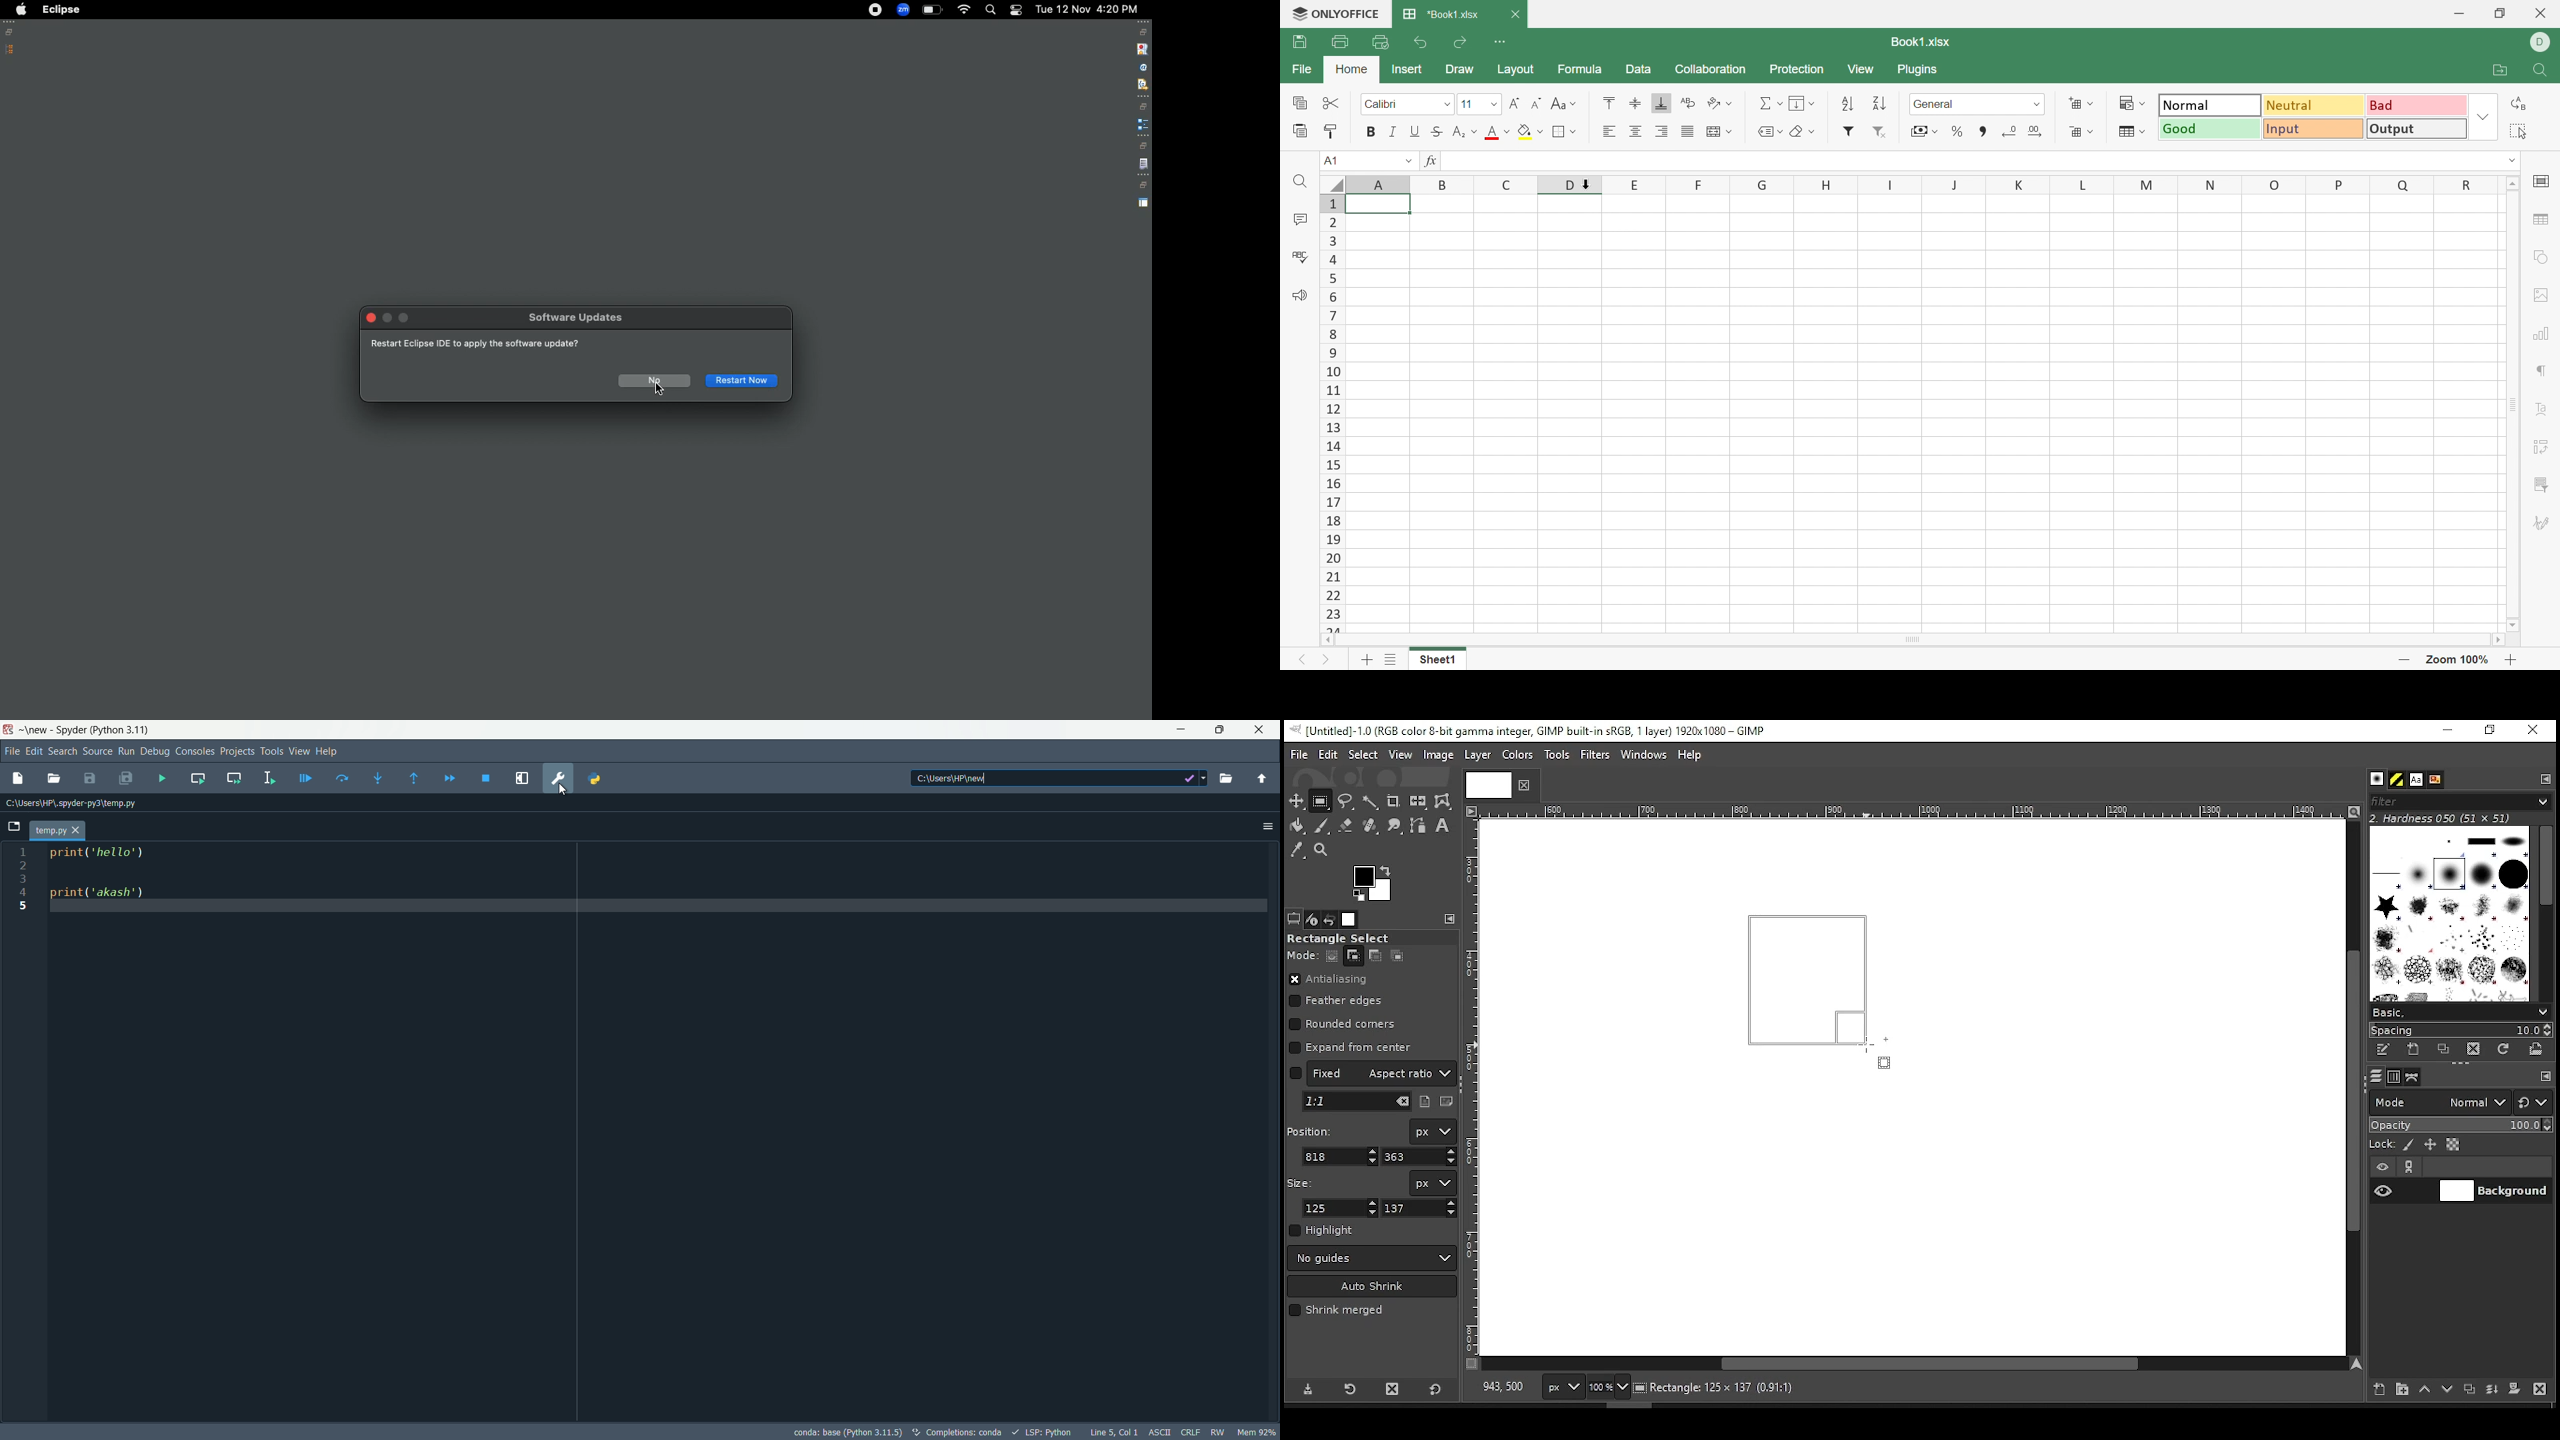  What do you see at coordinates (1362, 753) in the screenshot?
I see `select` at bounding box center [1362, 753].